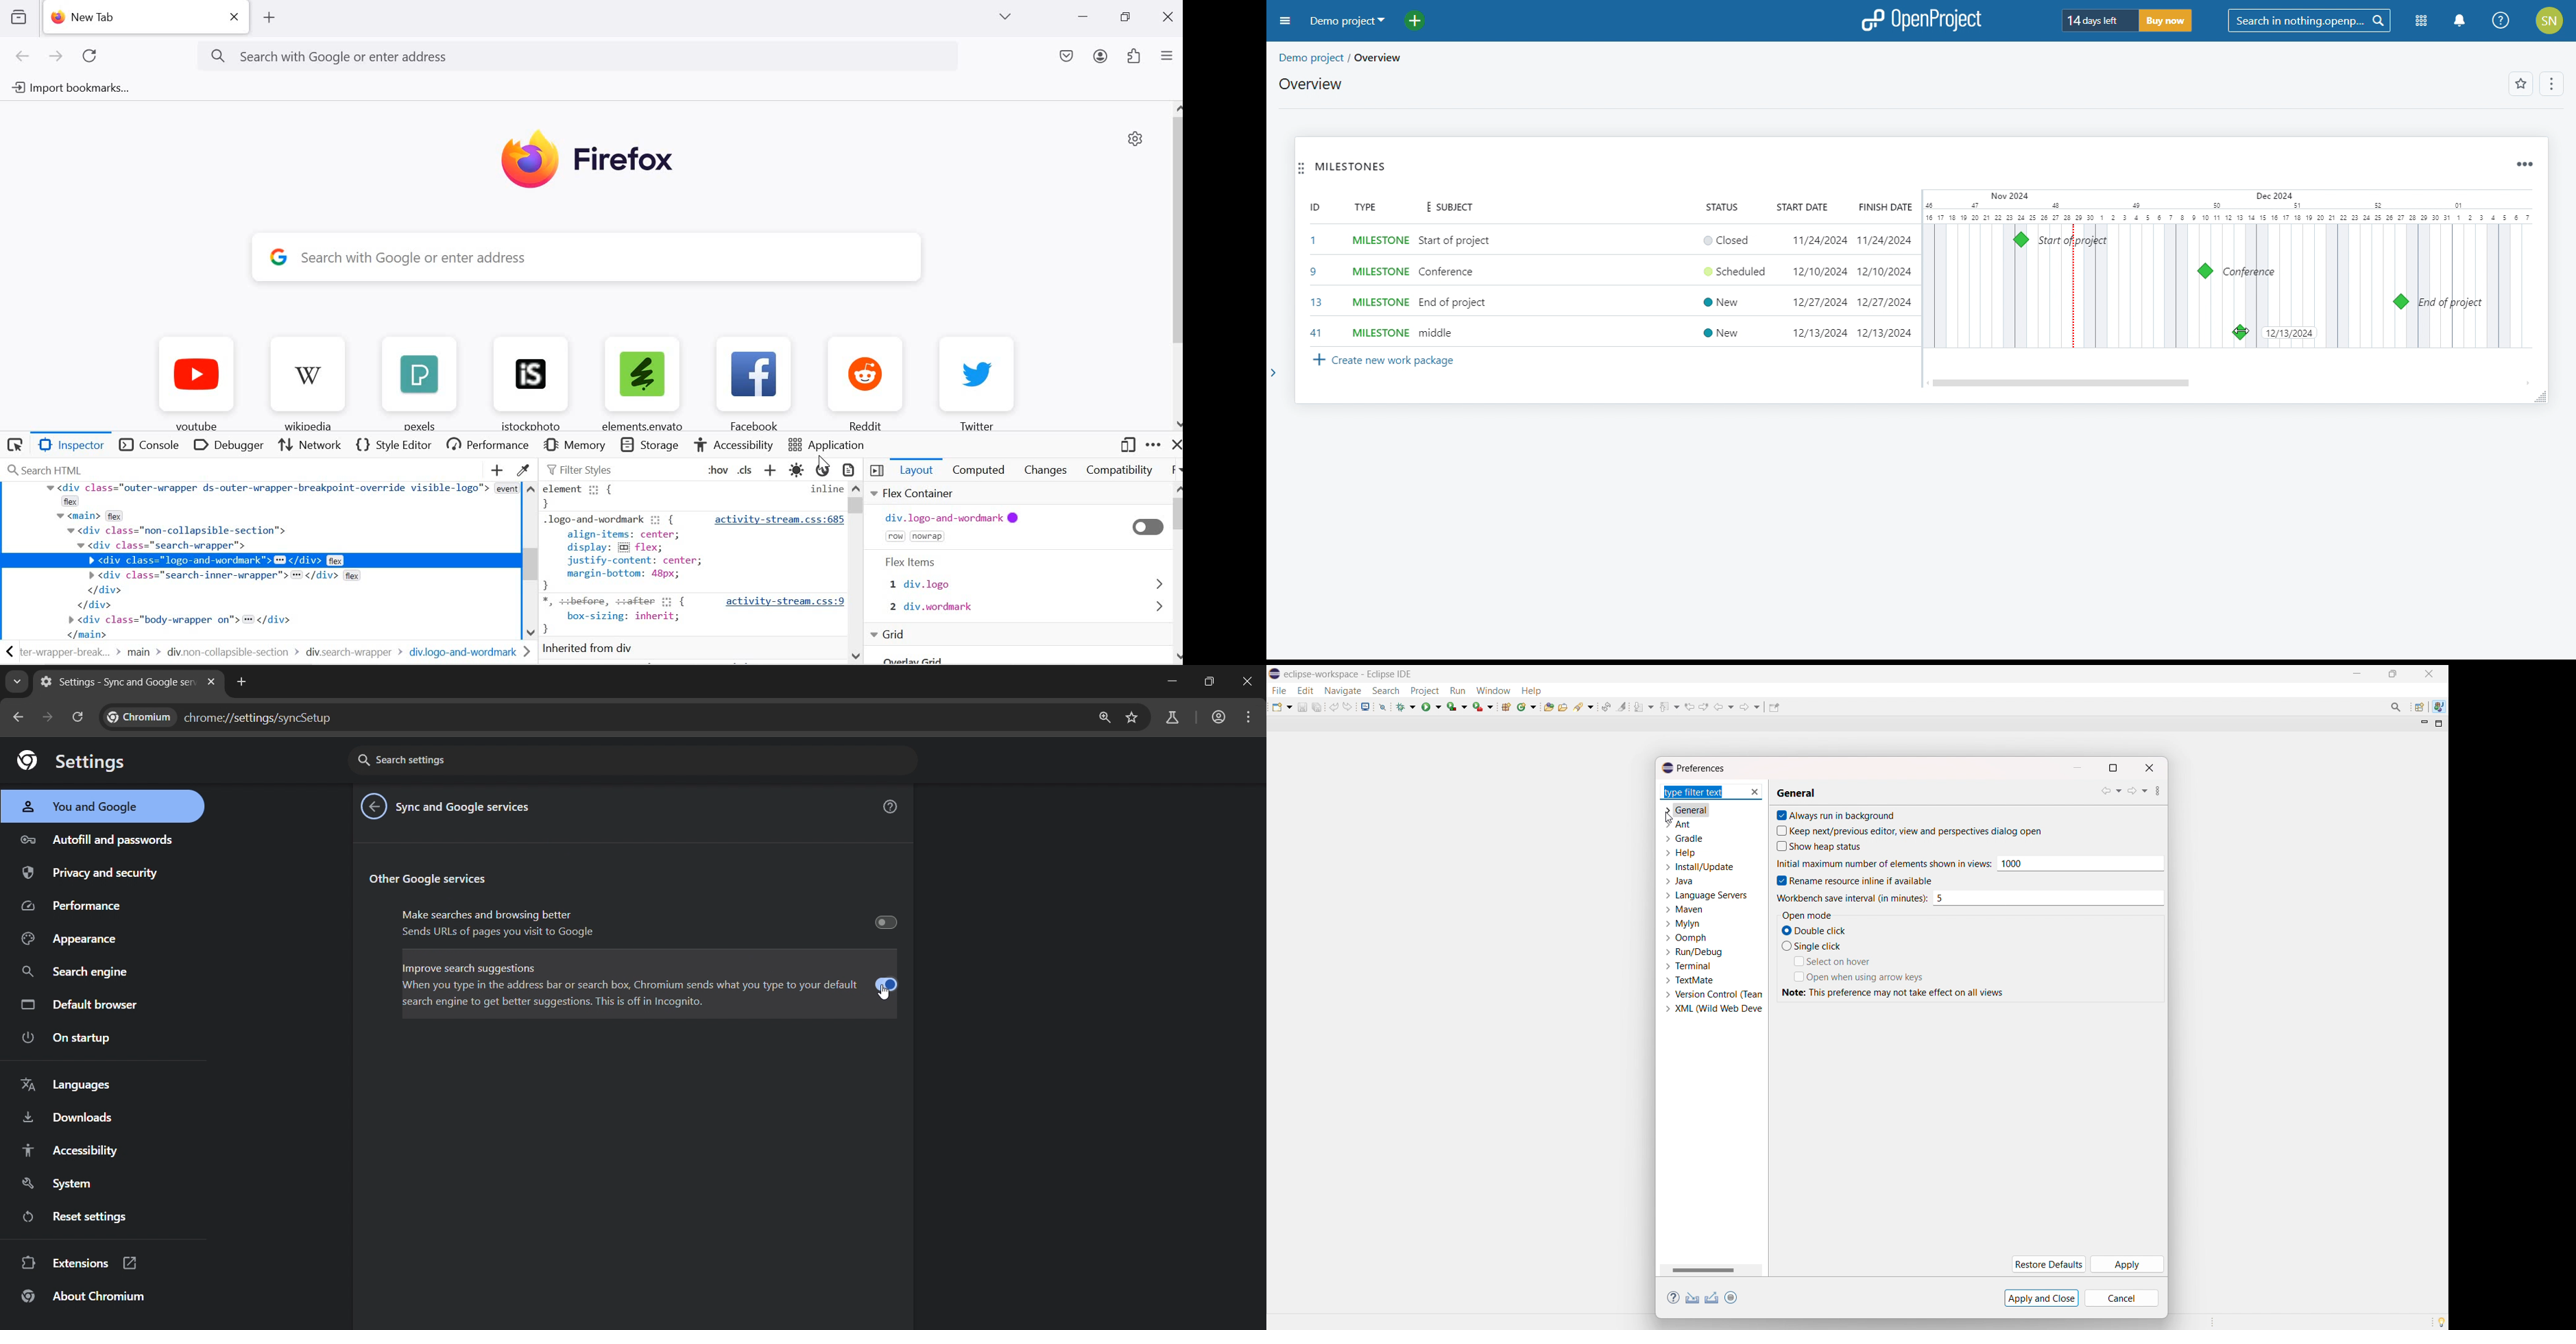  I want to click on file container, so click(915, 493).